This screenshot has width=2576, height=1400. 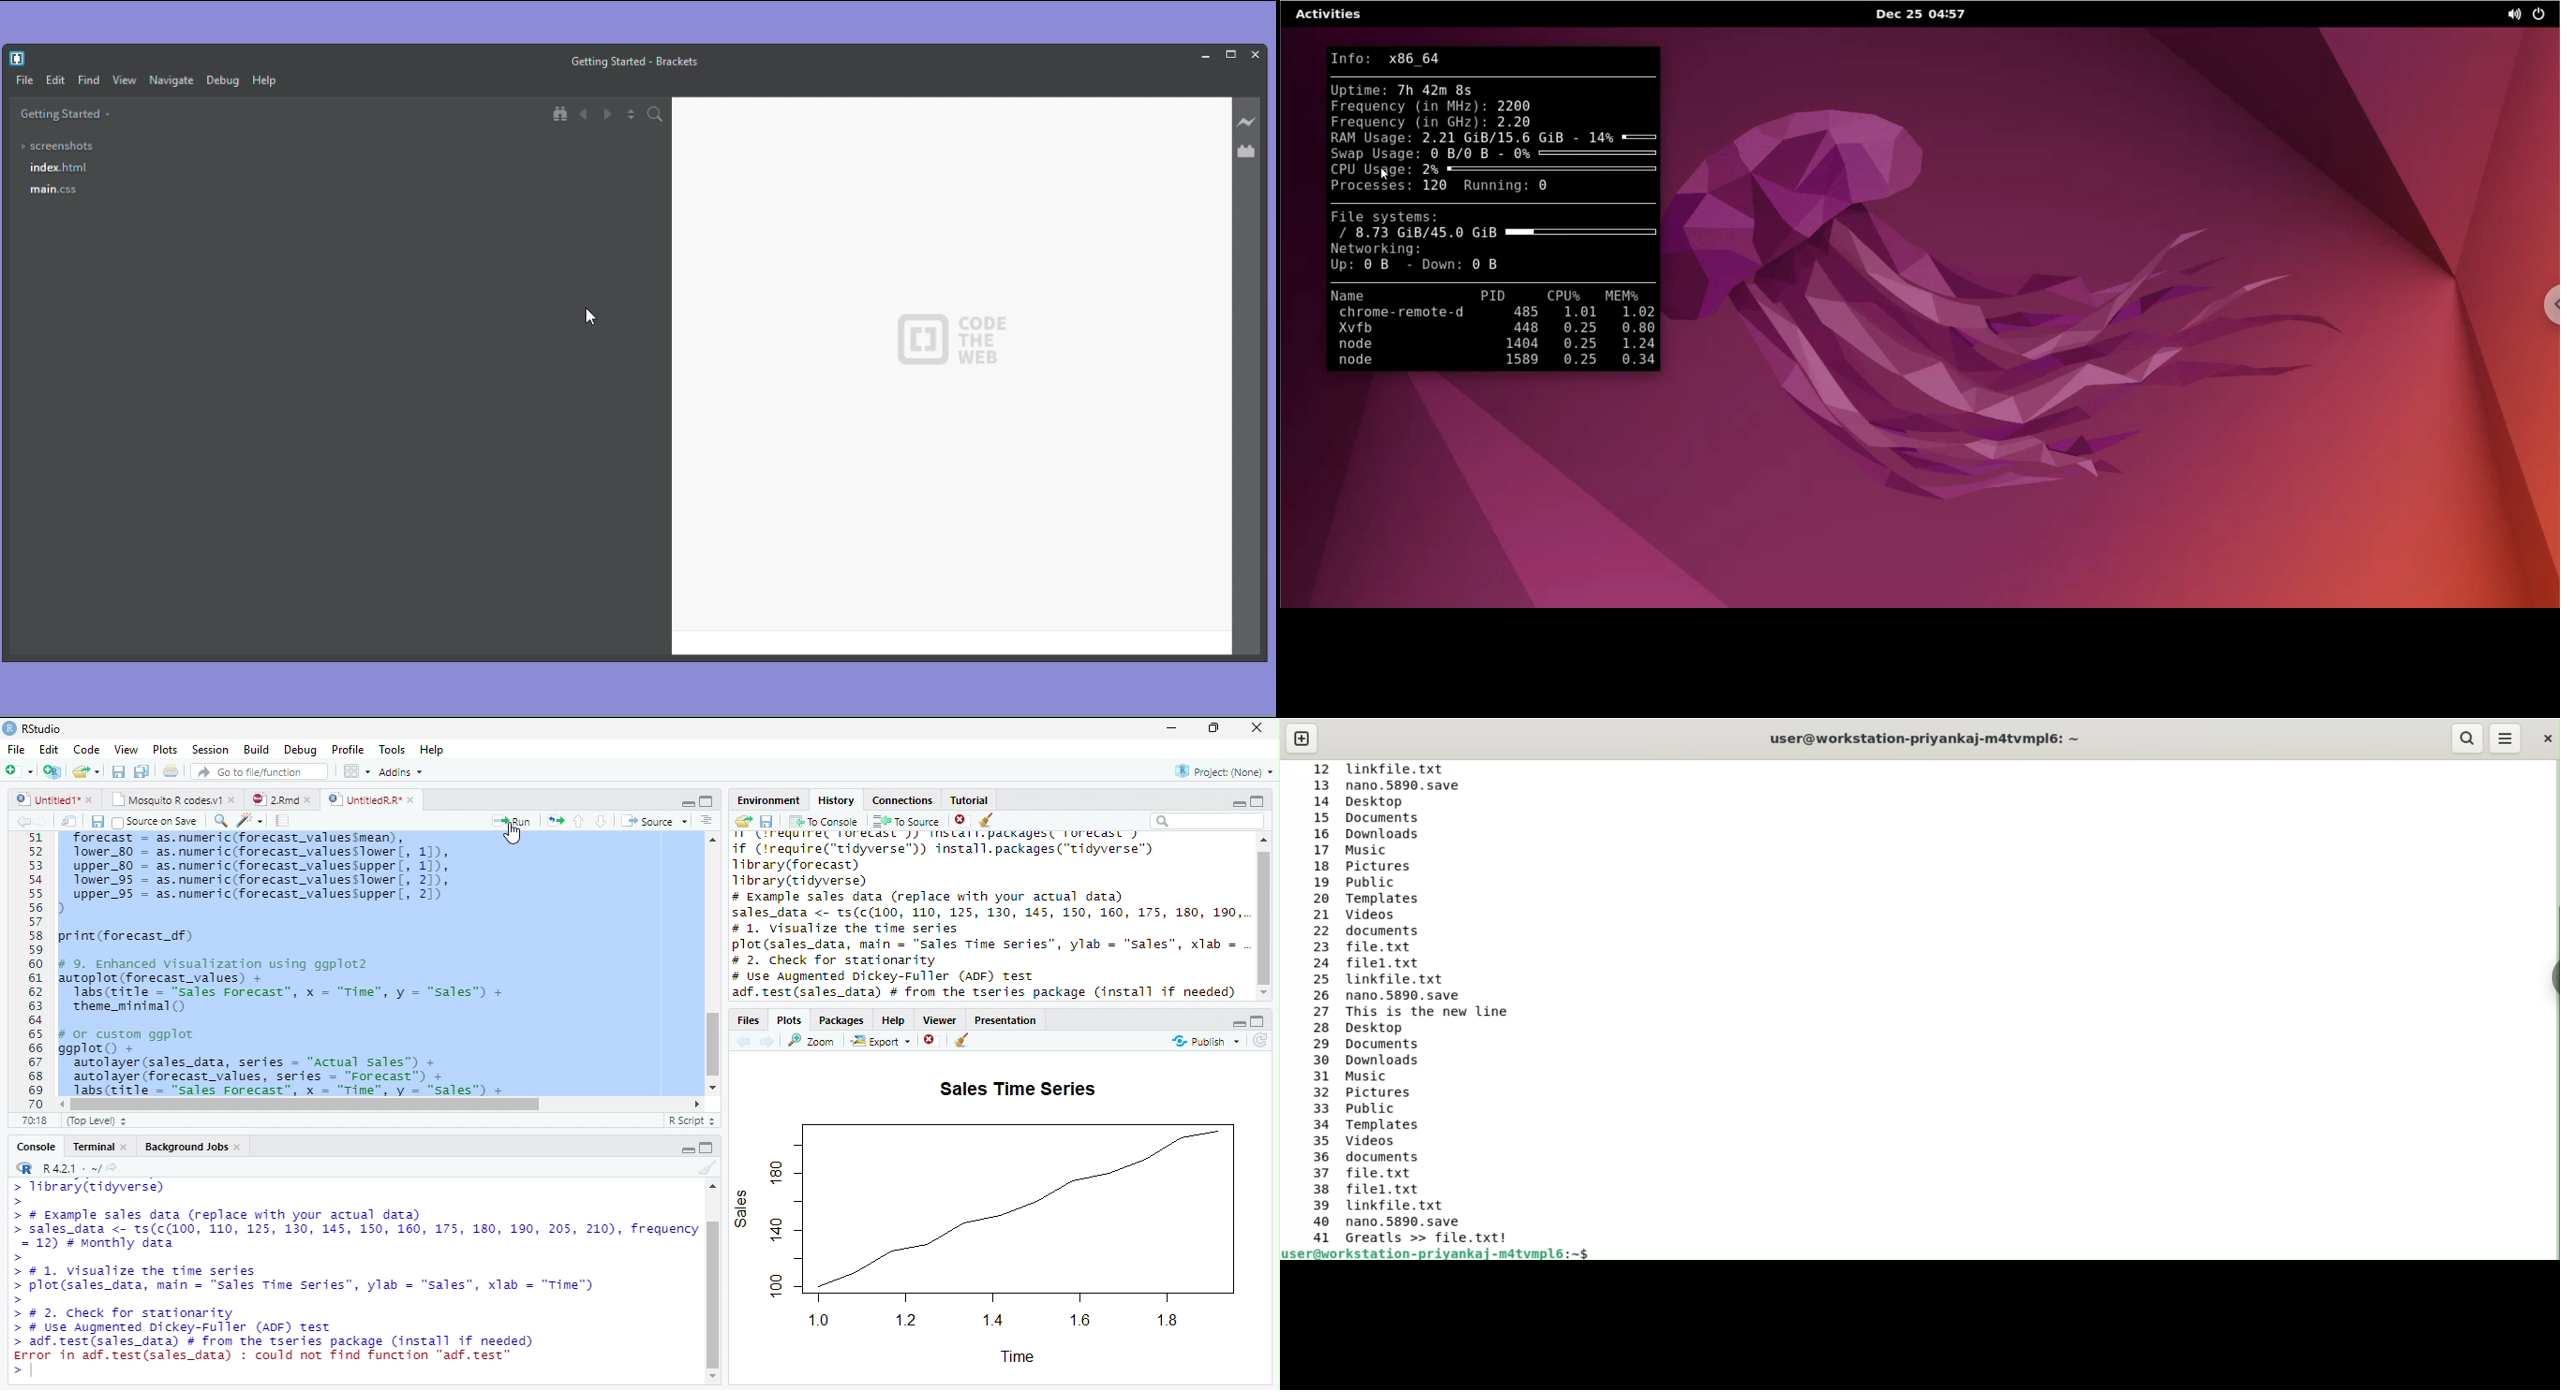 I want to click on Extension manager, so click(x=1248, y=149).